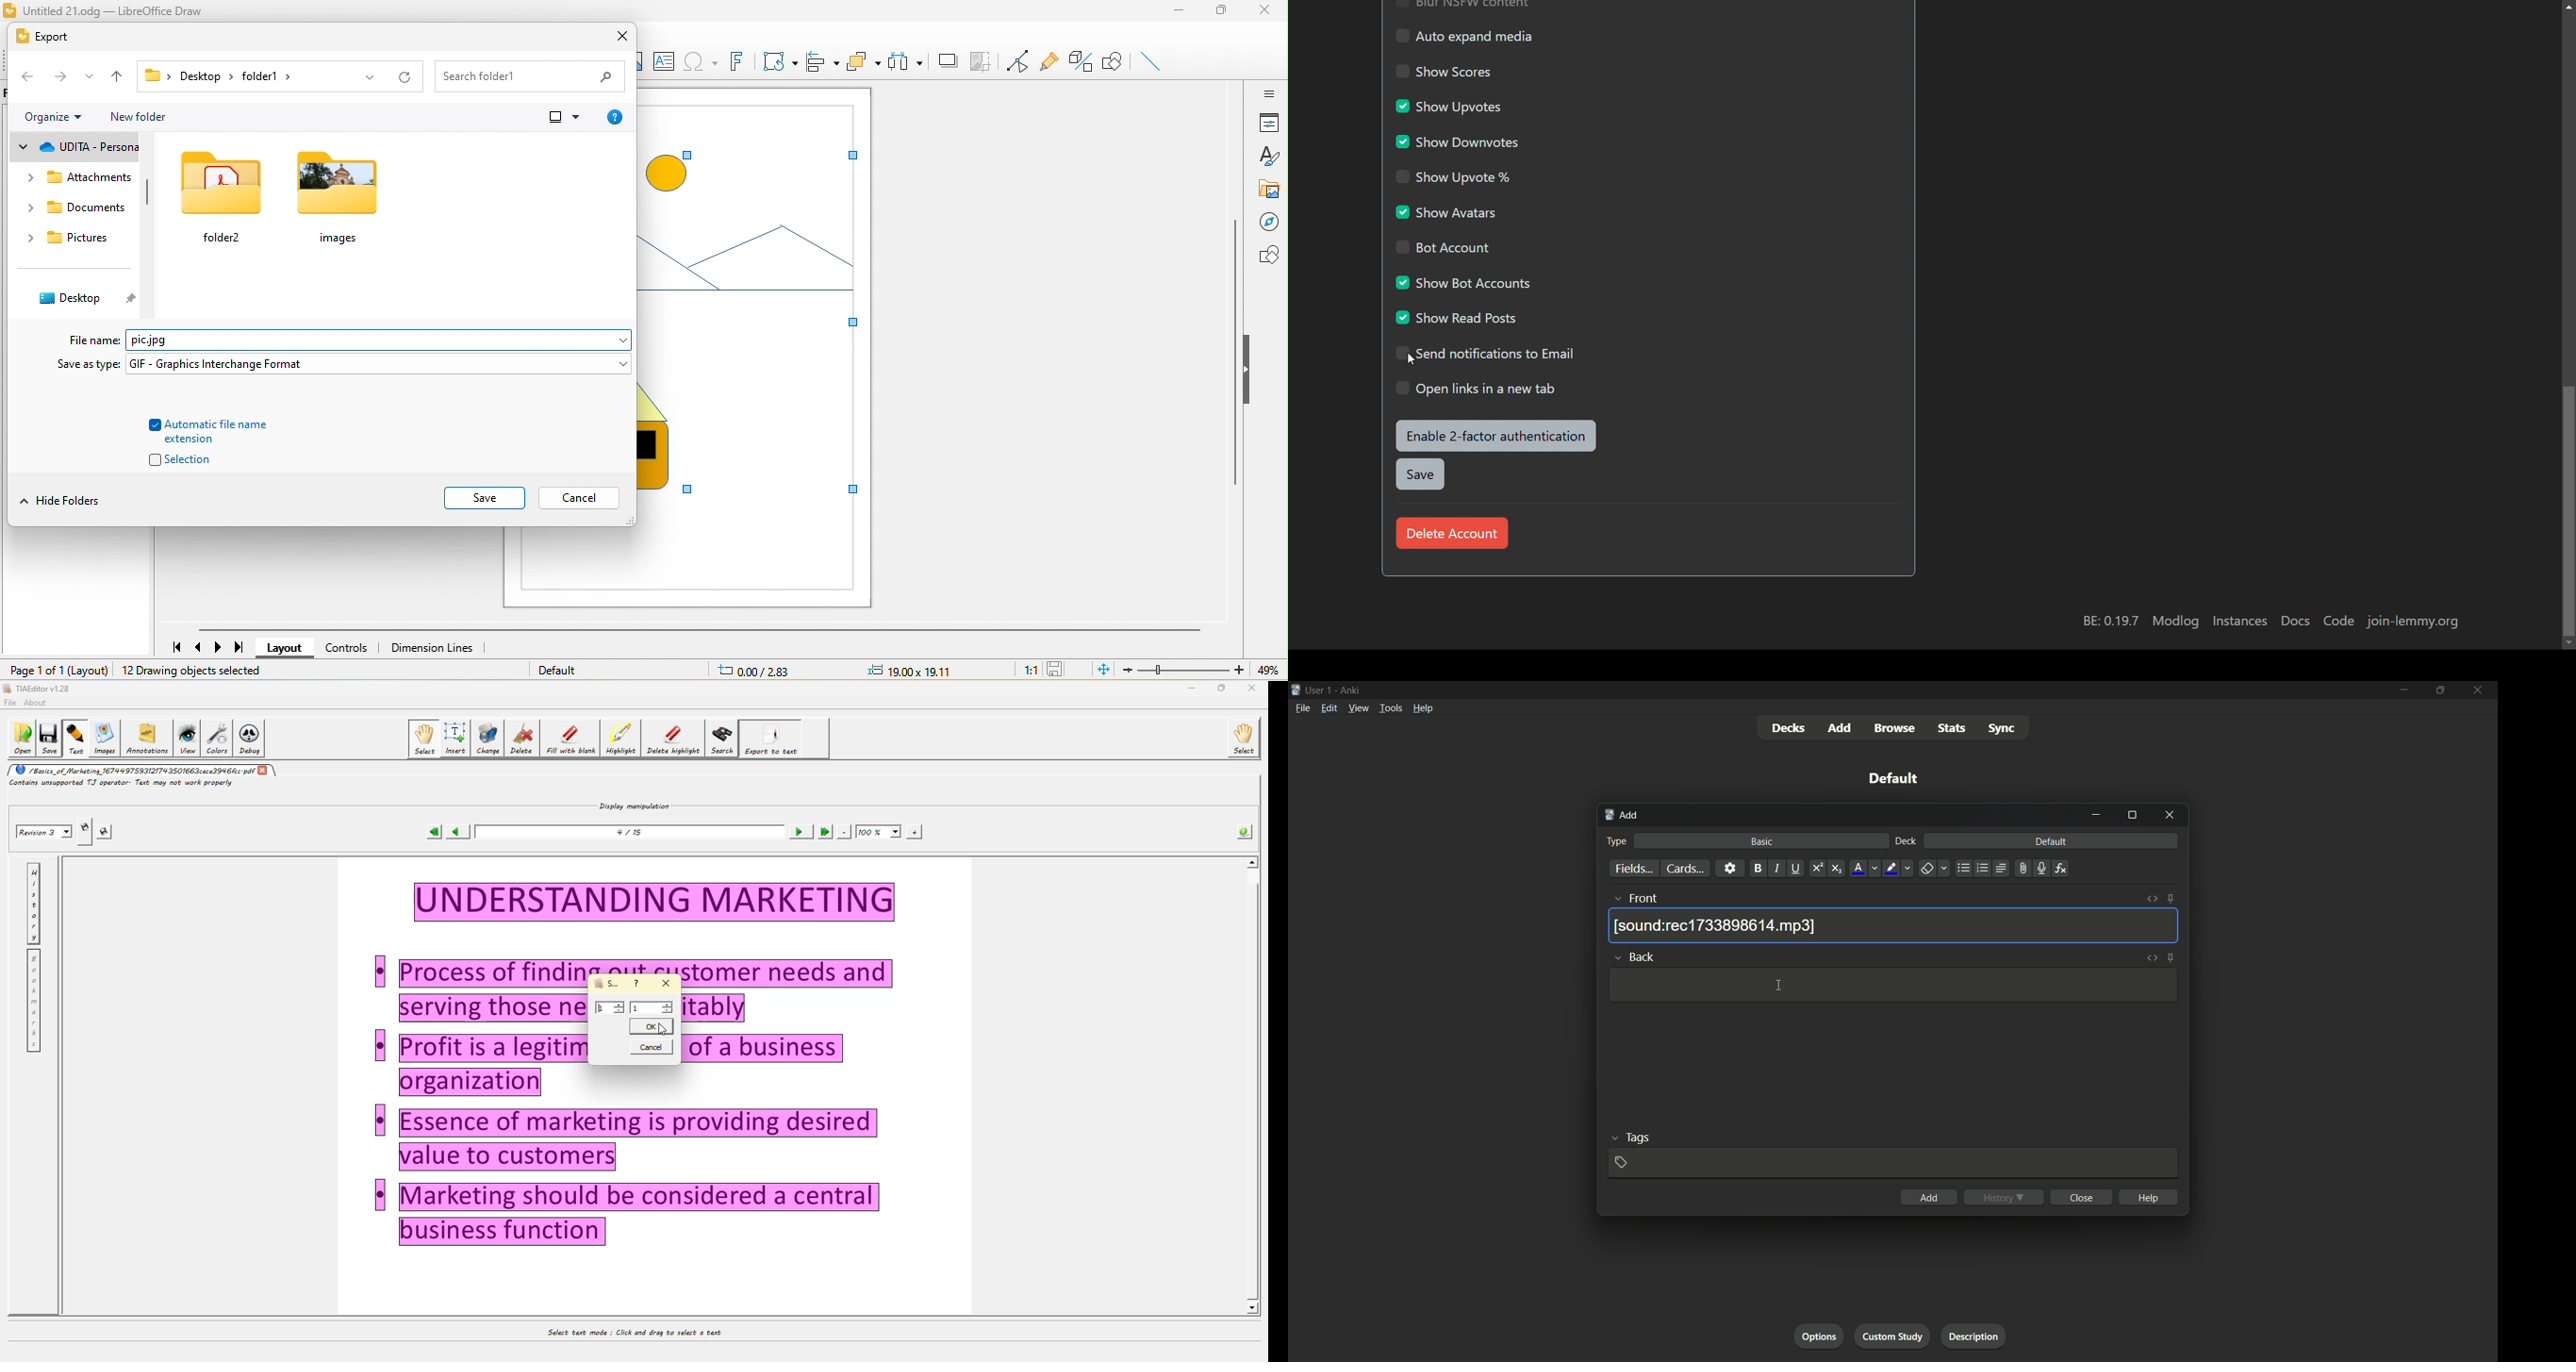  What do you see at coordinates (1270, 156) in the screenshot?
I see `style` at bounding box center [1270, 156].